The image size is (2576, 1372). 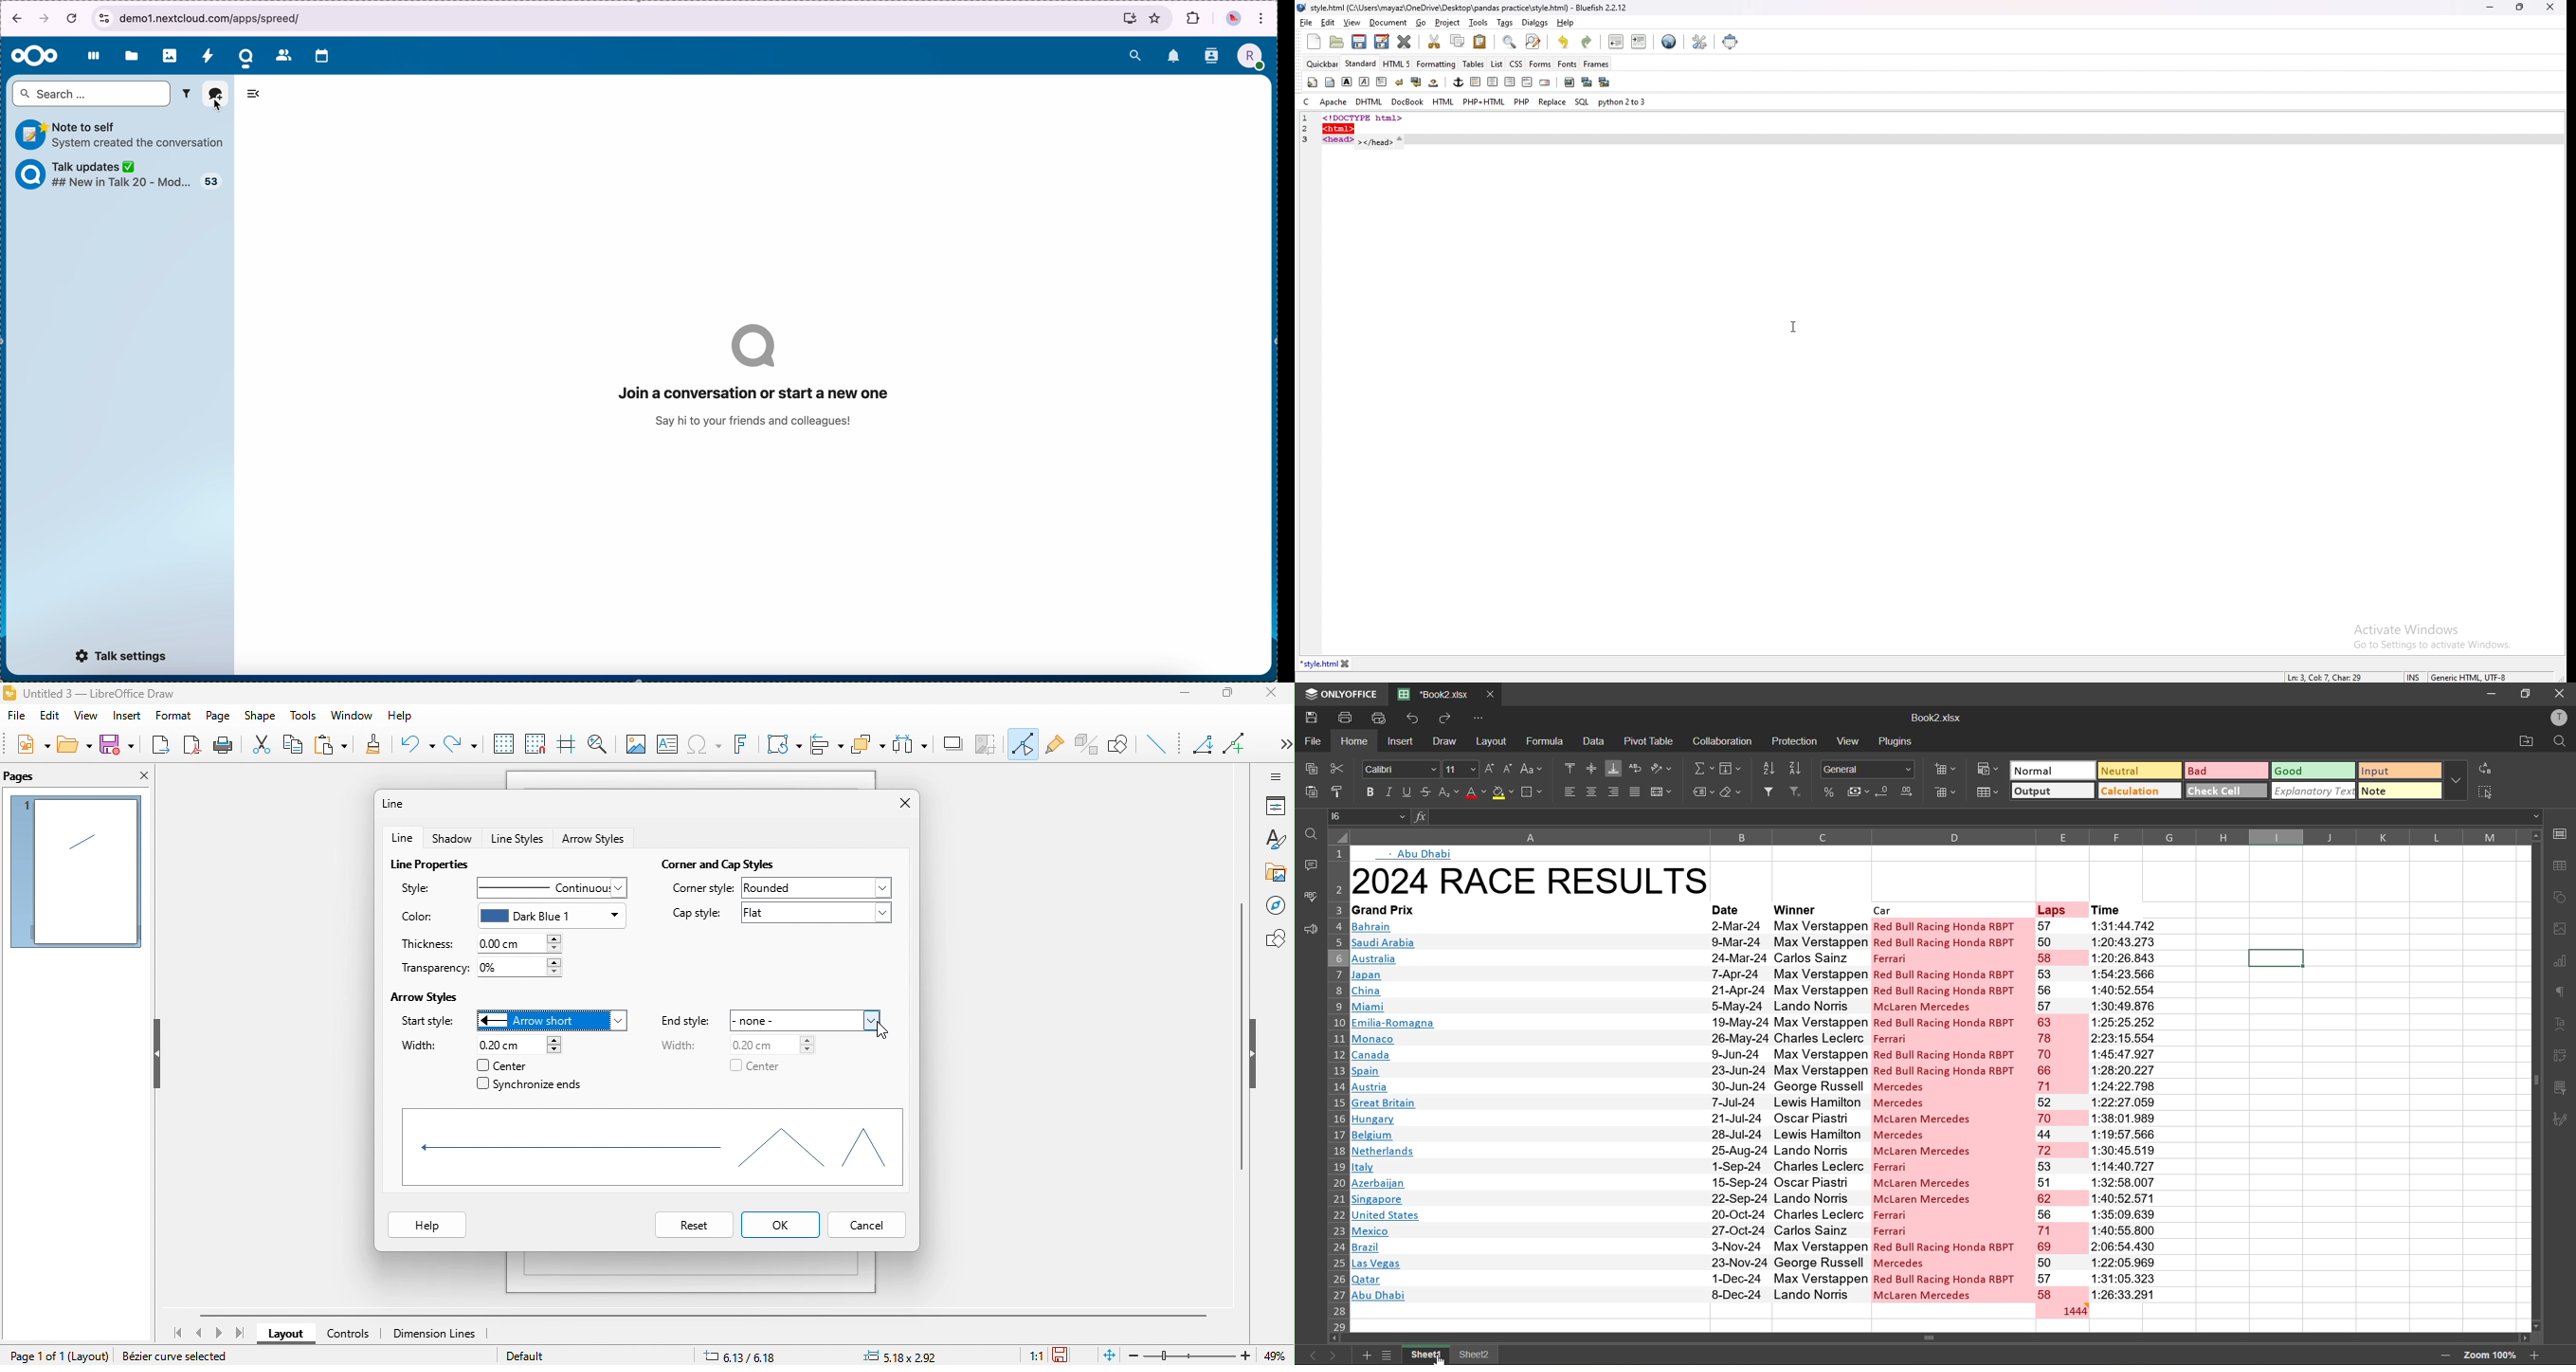 What do you see at coordinates (636, 19) in the screenshot?
I see `browser bar` at bounding box center [636, 19].